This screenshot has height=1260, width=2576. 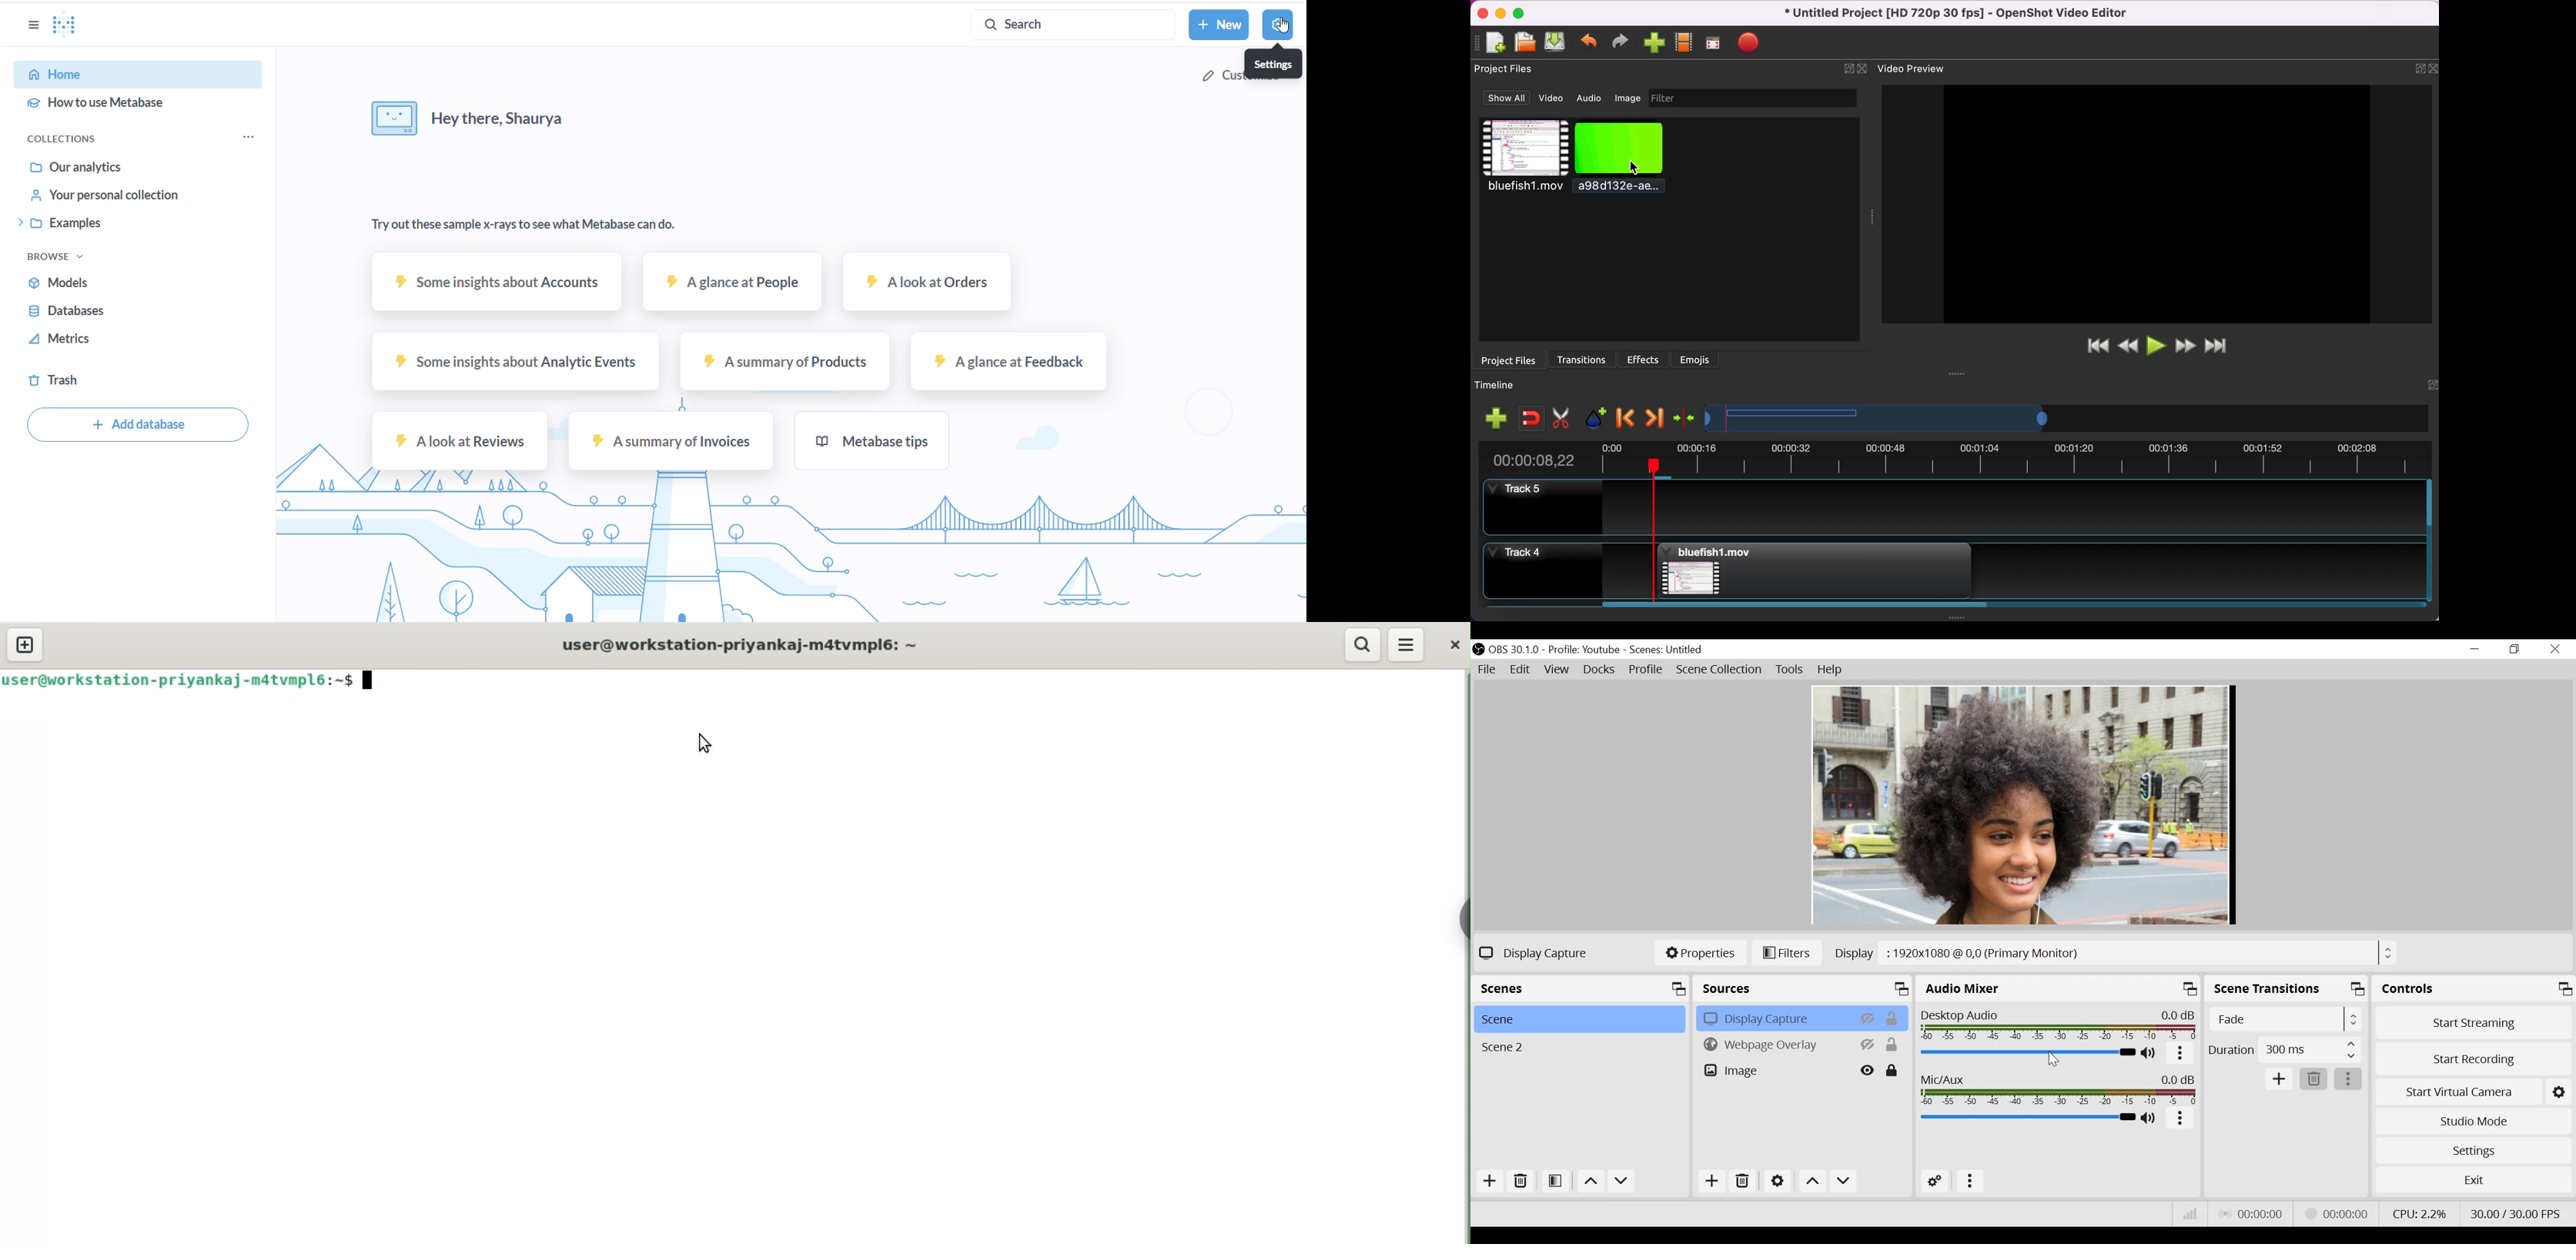 What do you see at coordinates (1777, 1181) in the screenshot?
I see `Settings` at bounding box center [1777, 1181].